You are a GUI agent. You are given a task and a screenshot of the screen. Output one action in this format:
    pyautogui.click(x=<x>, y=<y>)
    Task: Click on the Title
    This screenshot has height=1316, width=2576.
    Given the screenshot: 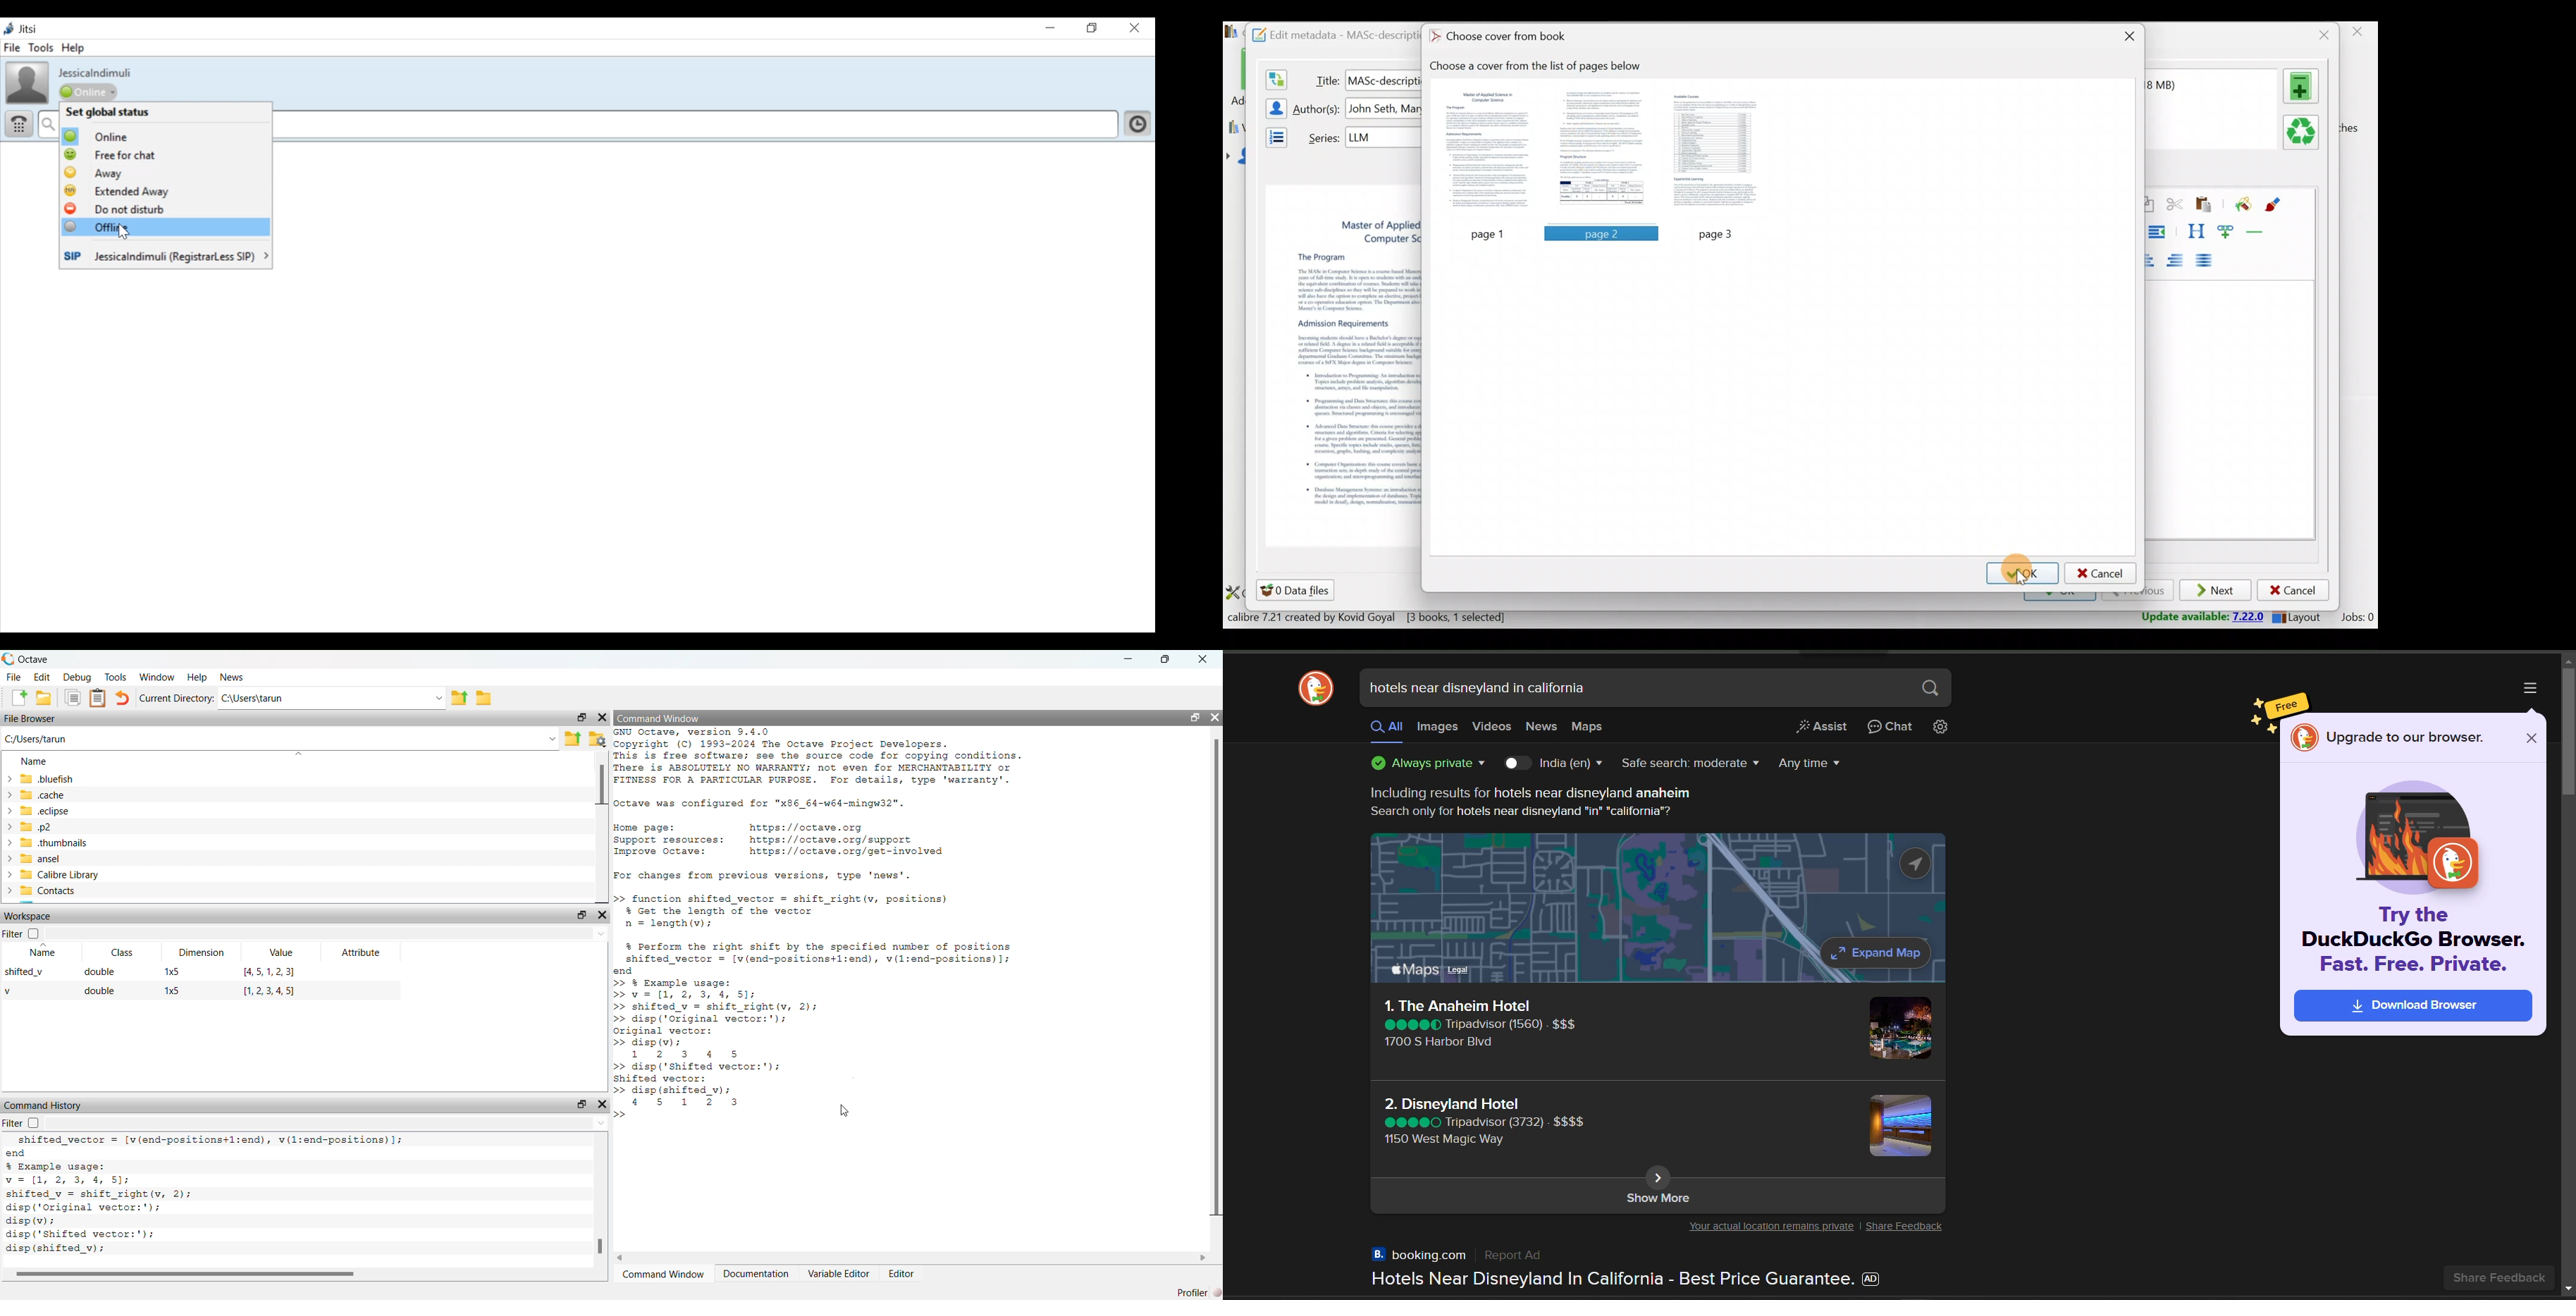 What is the action you would take?
    pyautogui.click(x=1324, y=78)
    